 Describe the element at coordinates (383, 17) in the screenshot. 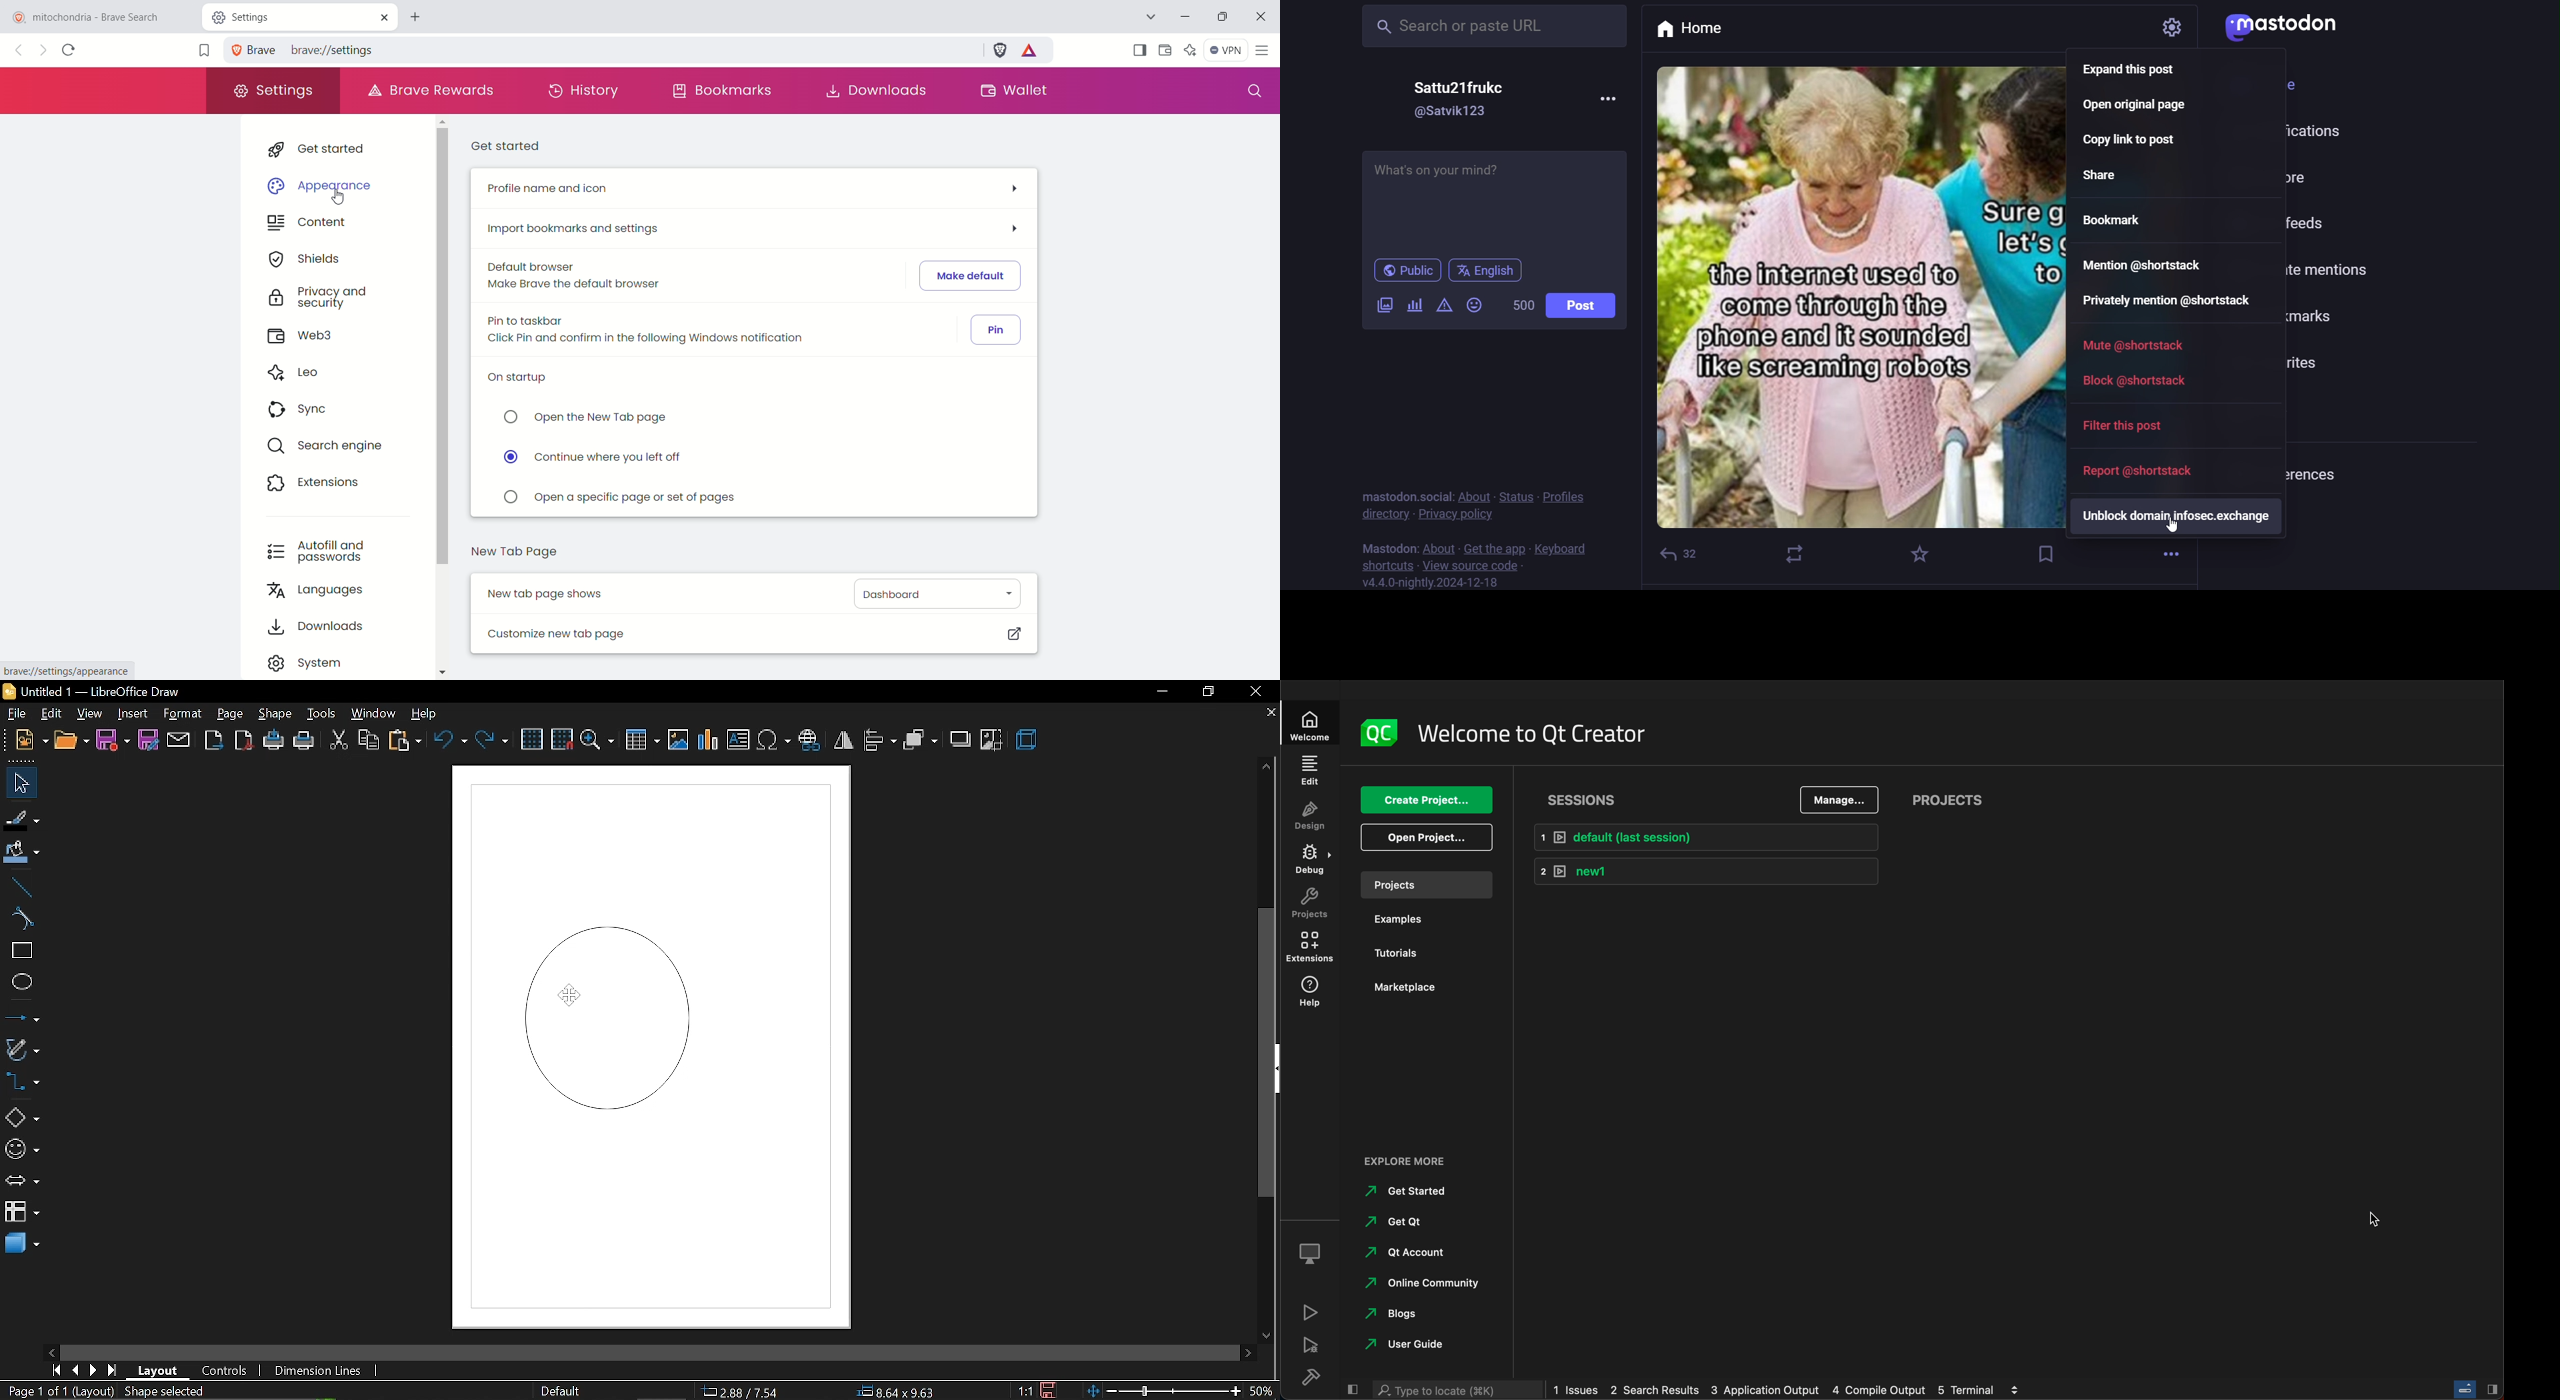

I see `close` at that location.